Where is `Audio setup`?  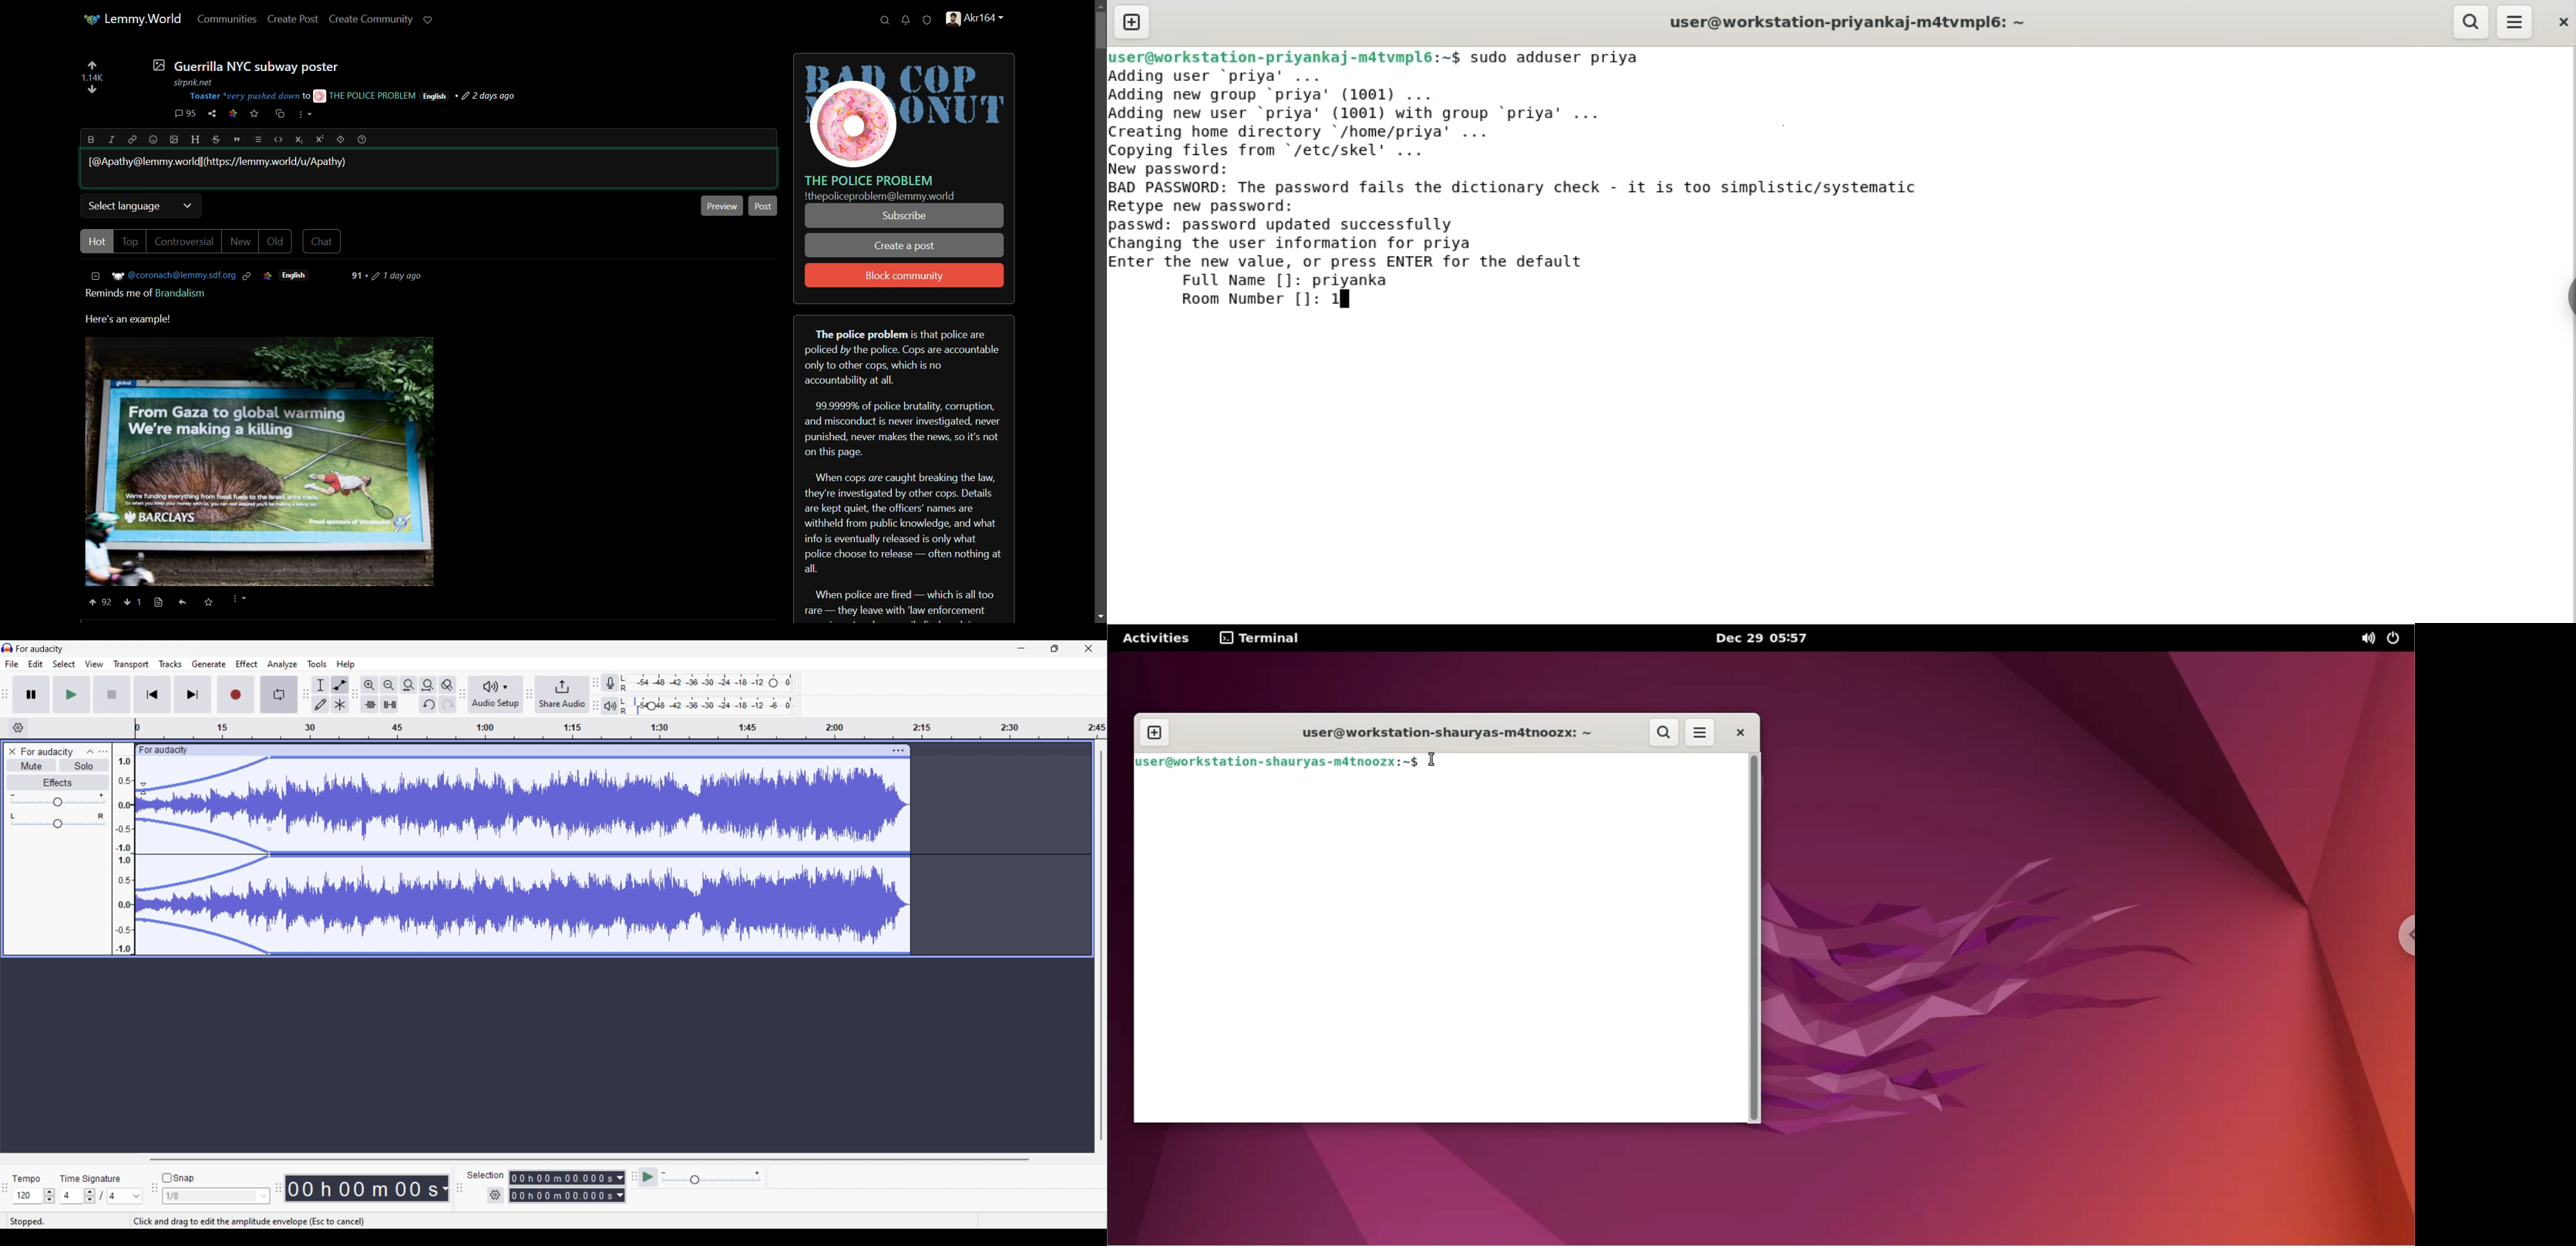 Audio setup is located at coordinates (496, 695).